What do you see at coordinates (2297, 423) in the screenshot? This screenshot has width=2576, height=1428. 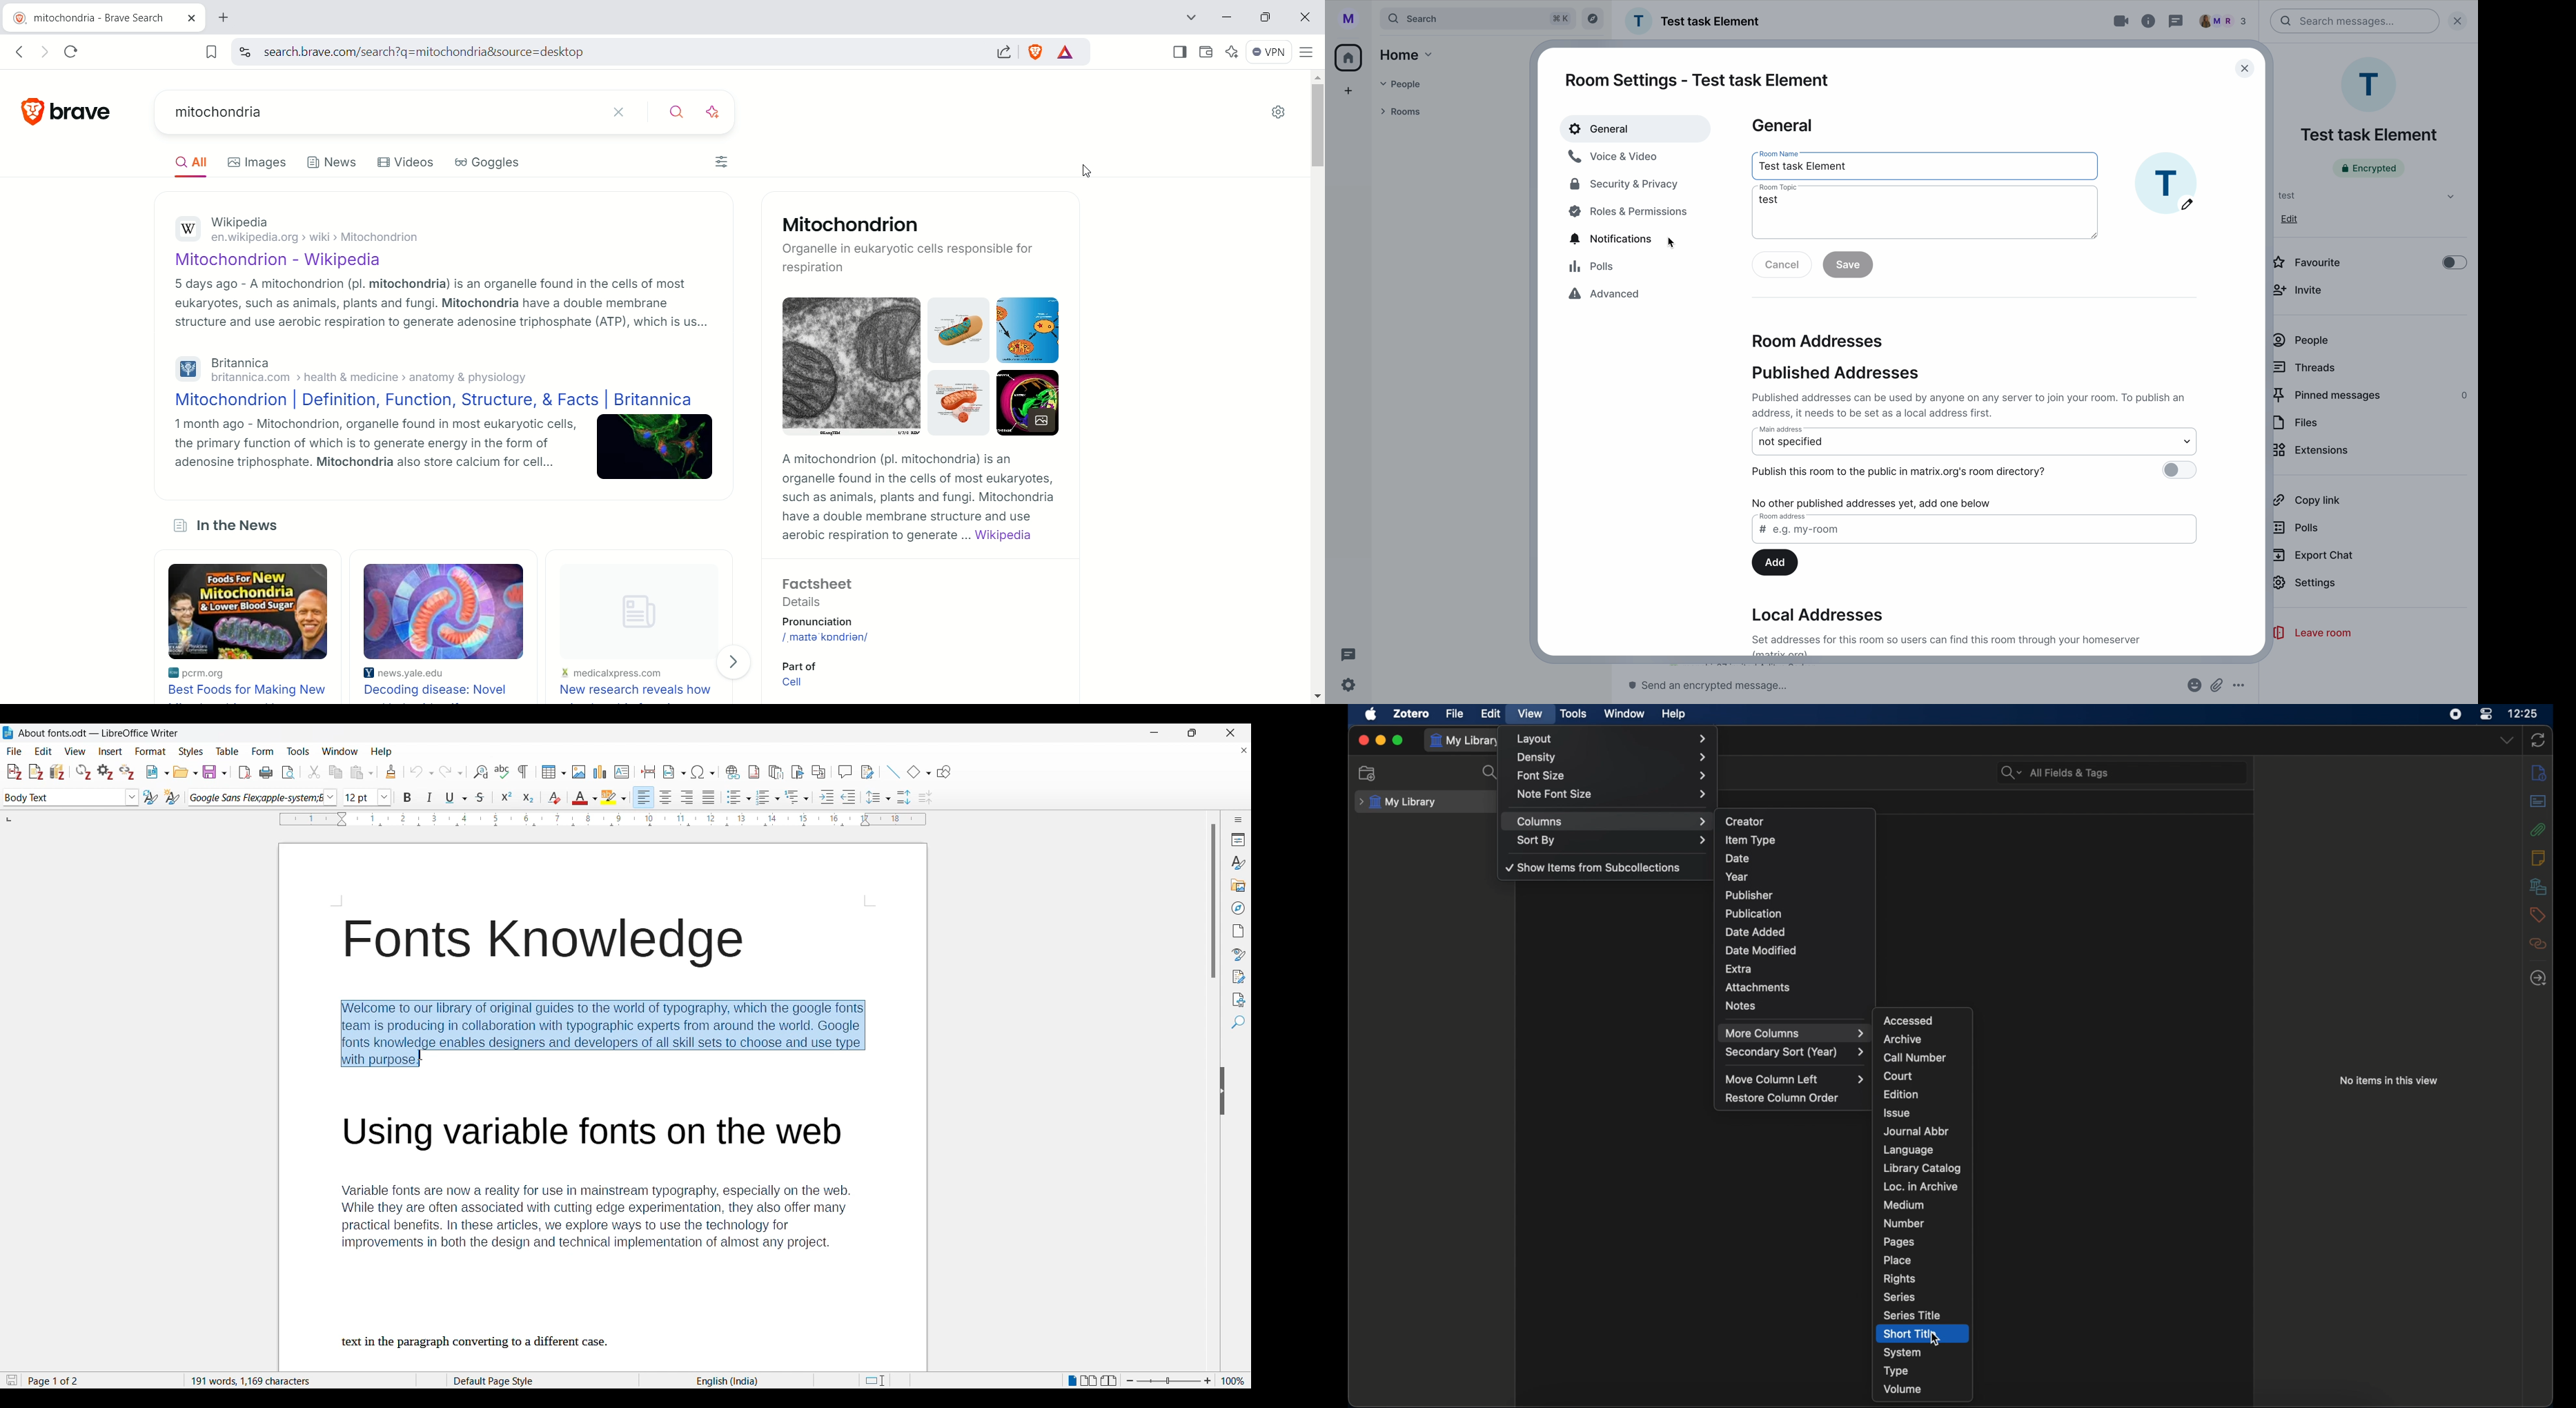 I see `files` at bounding box center [2297, 423].